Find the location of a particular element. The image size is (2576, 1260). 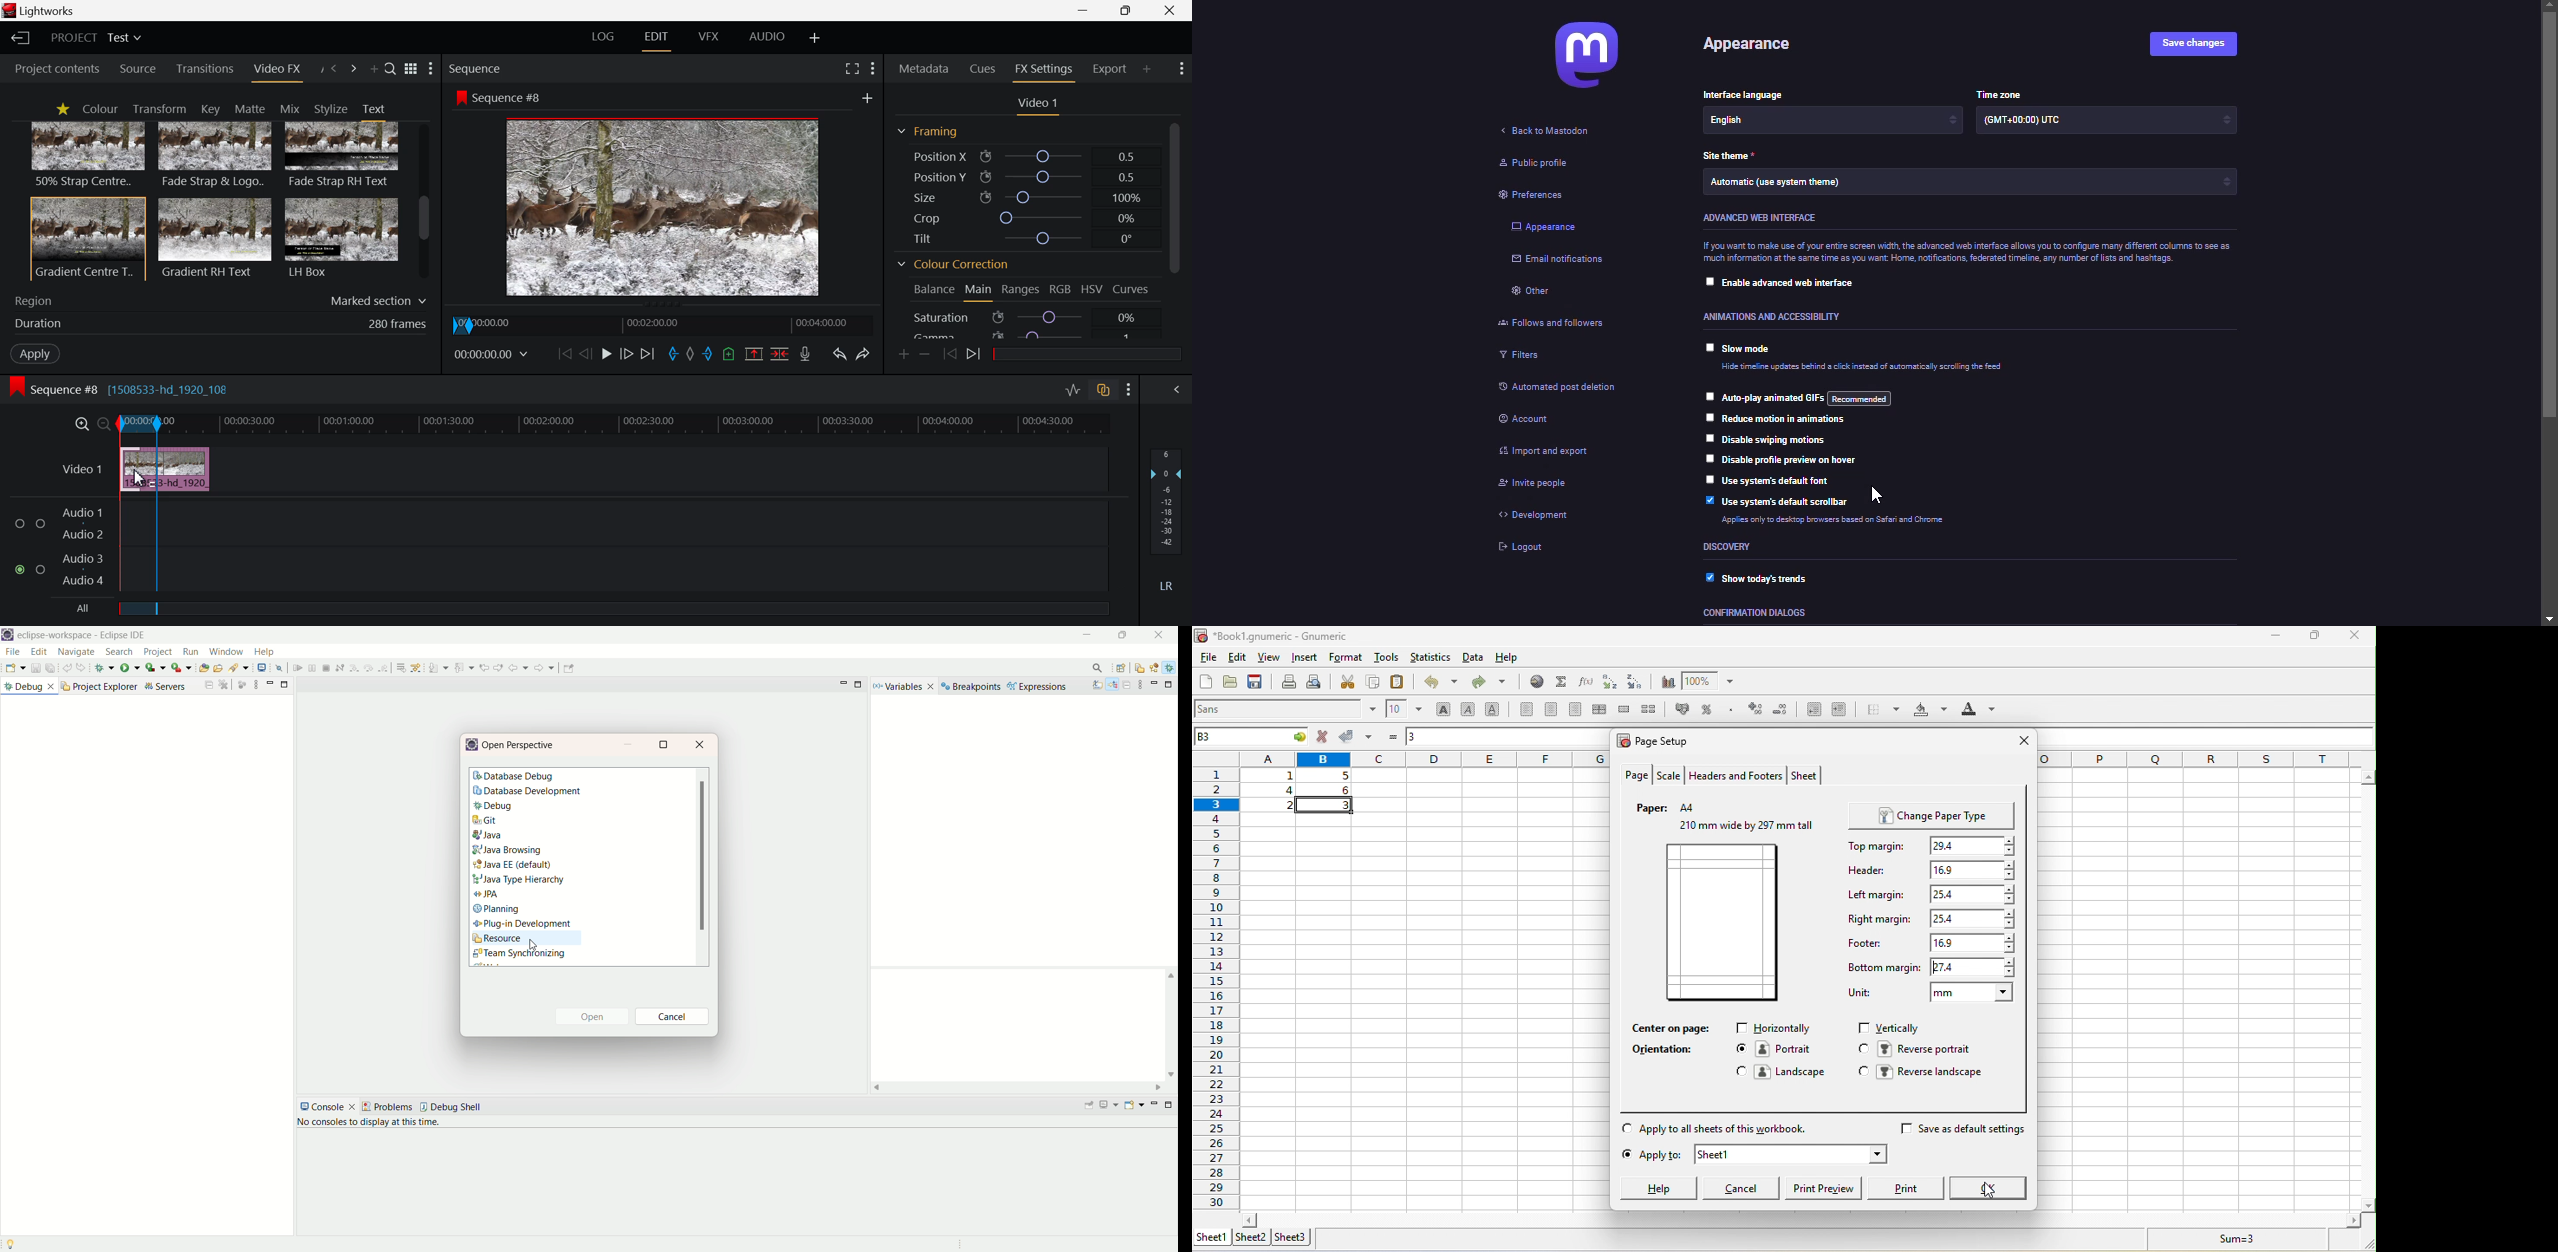

AUDIO Layout is located at coordinates (771, 35).